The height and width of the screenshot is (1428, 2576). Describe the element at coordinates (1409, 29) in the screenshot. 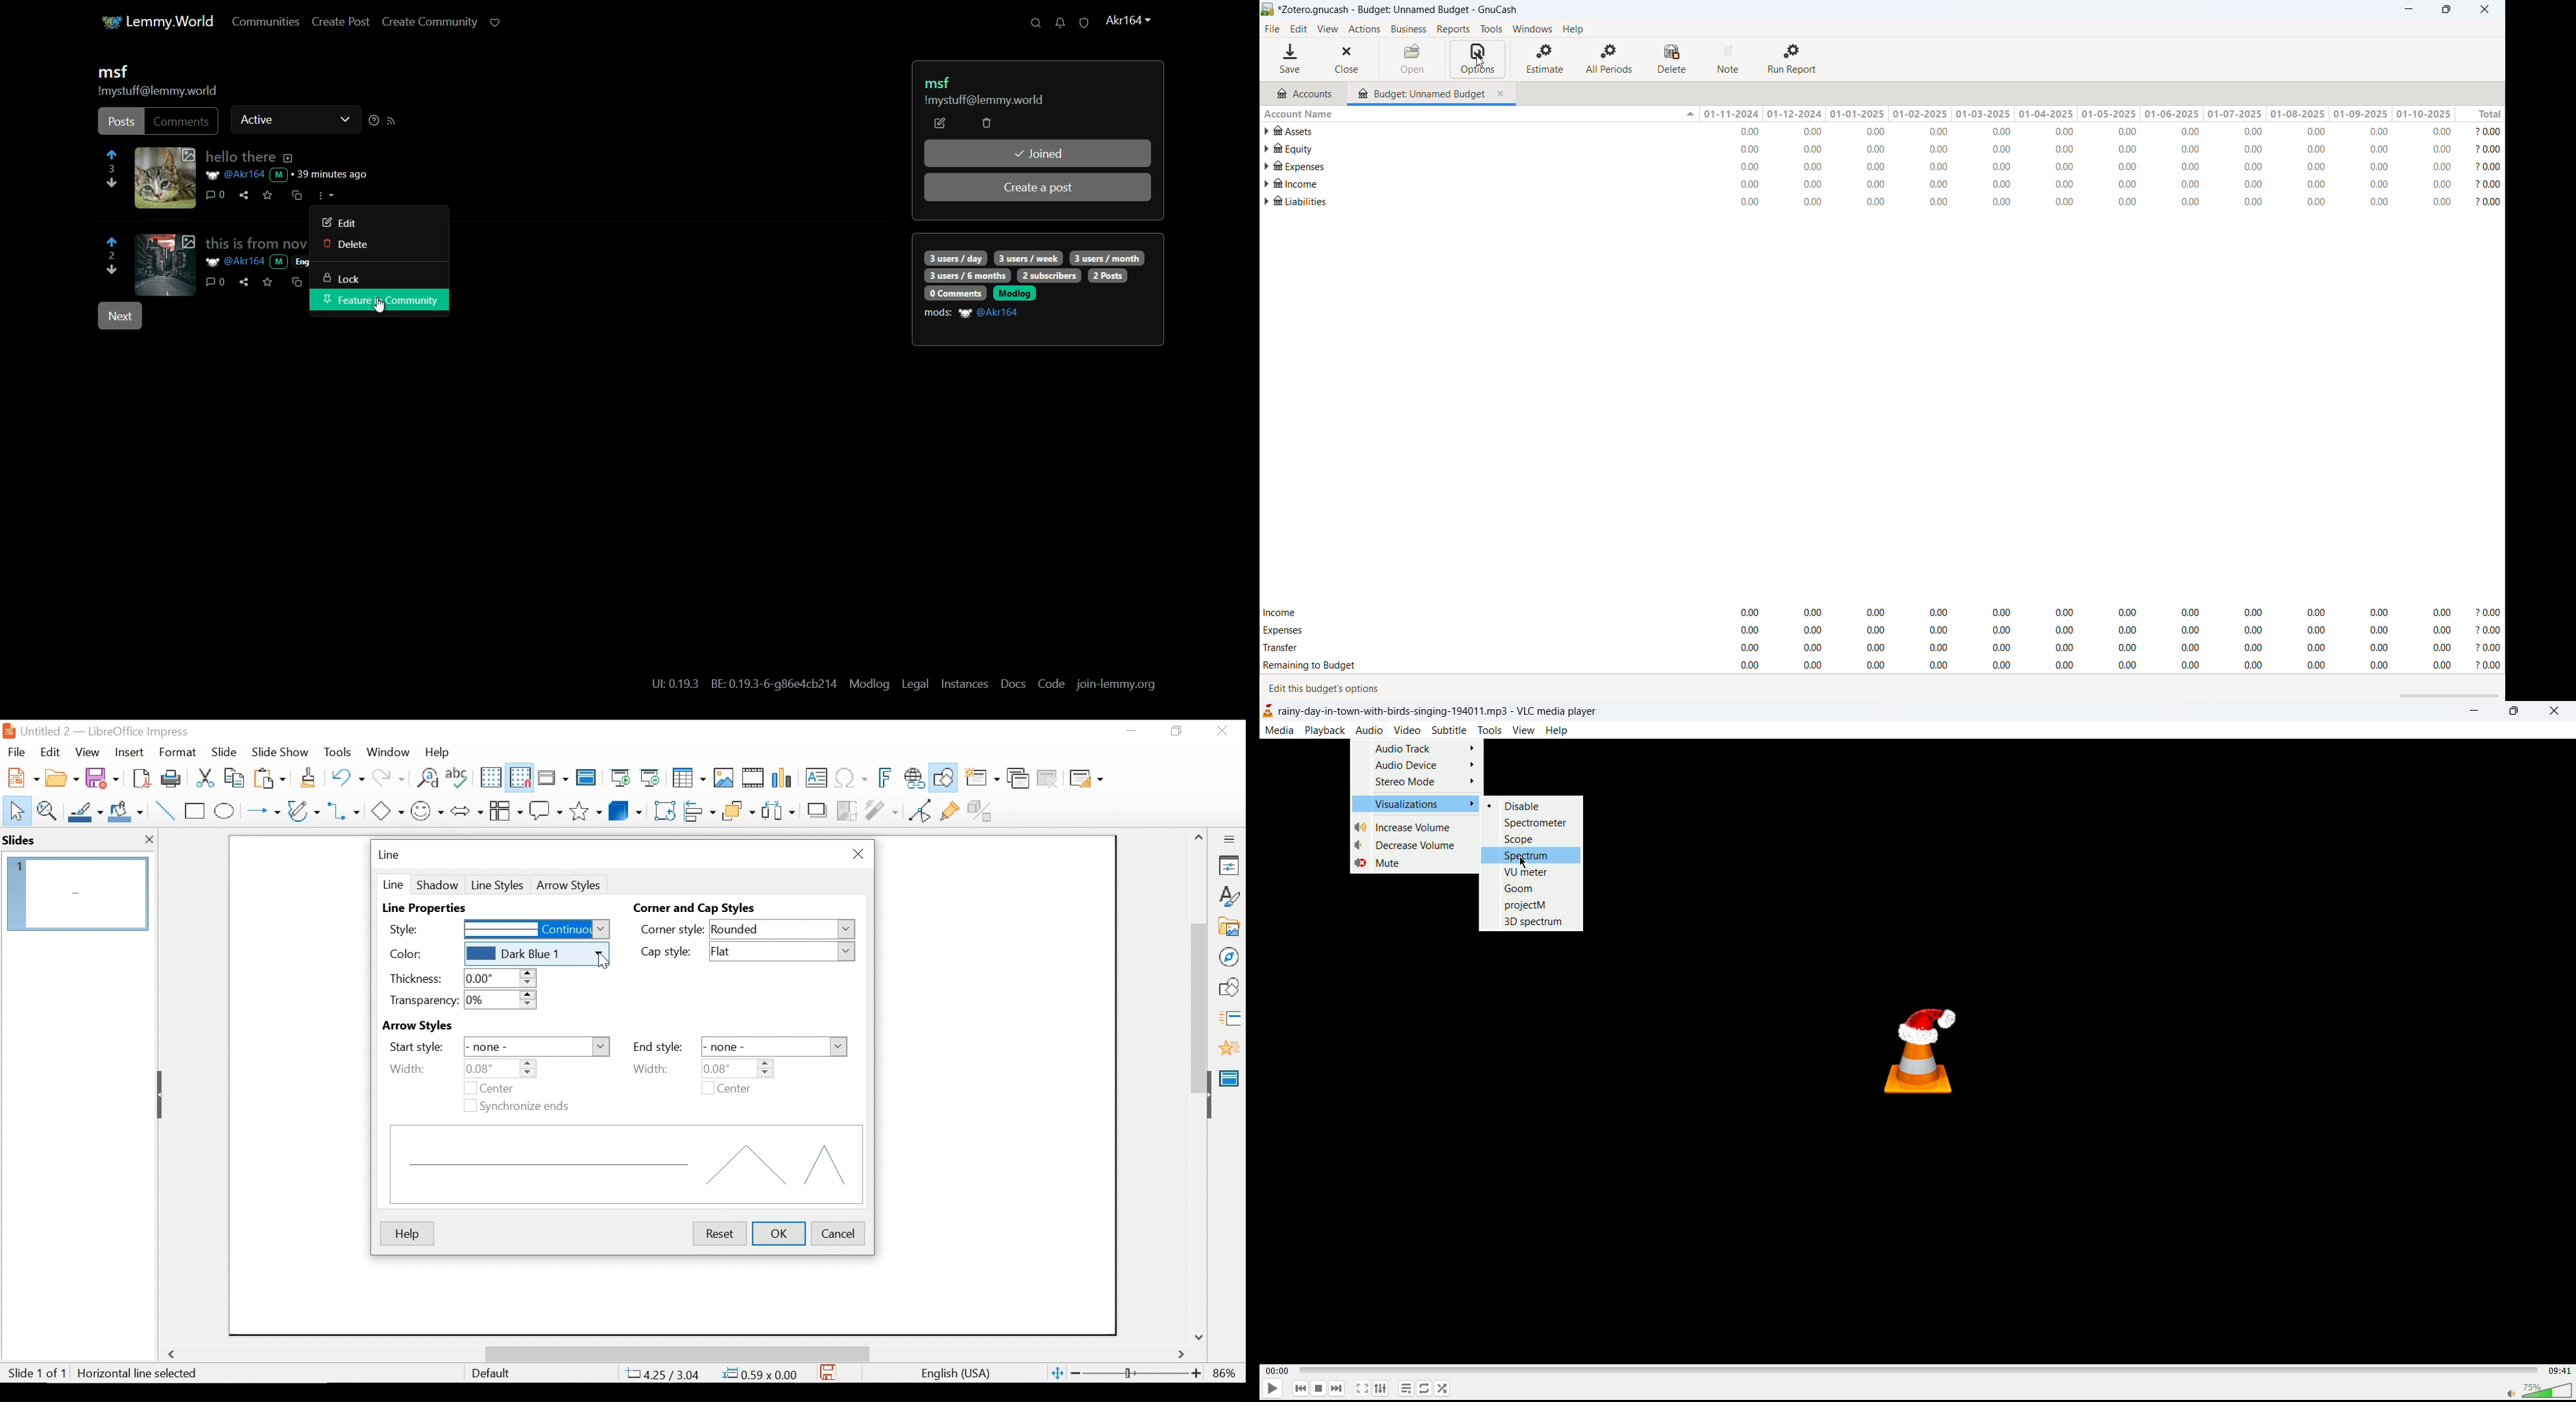

I see `business` at that location.